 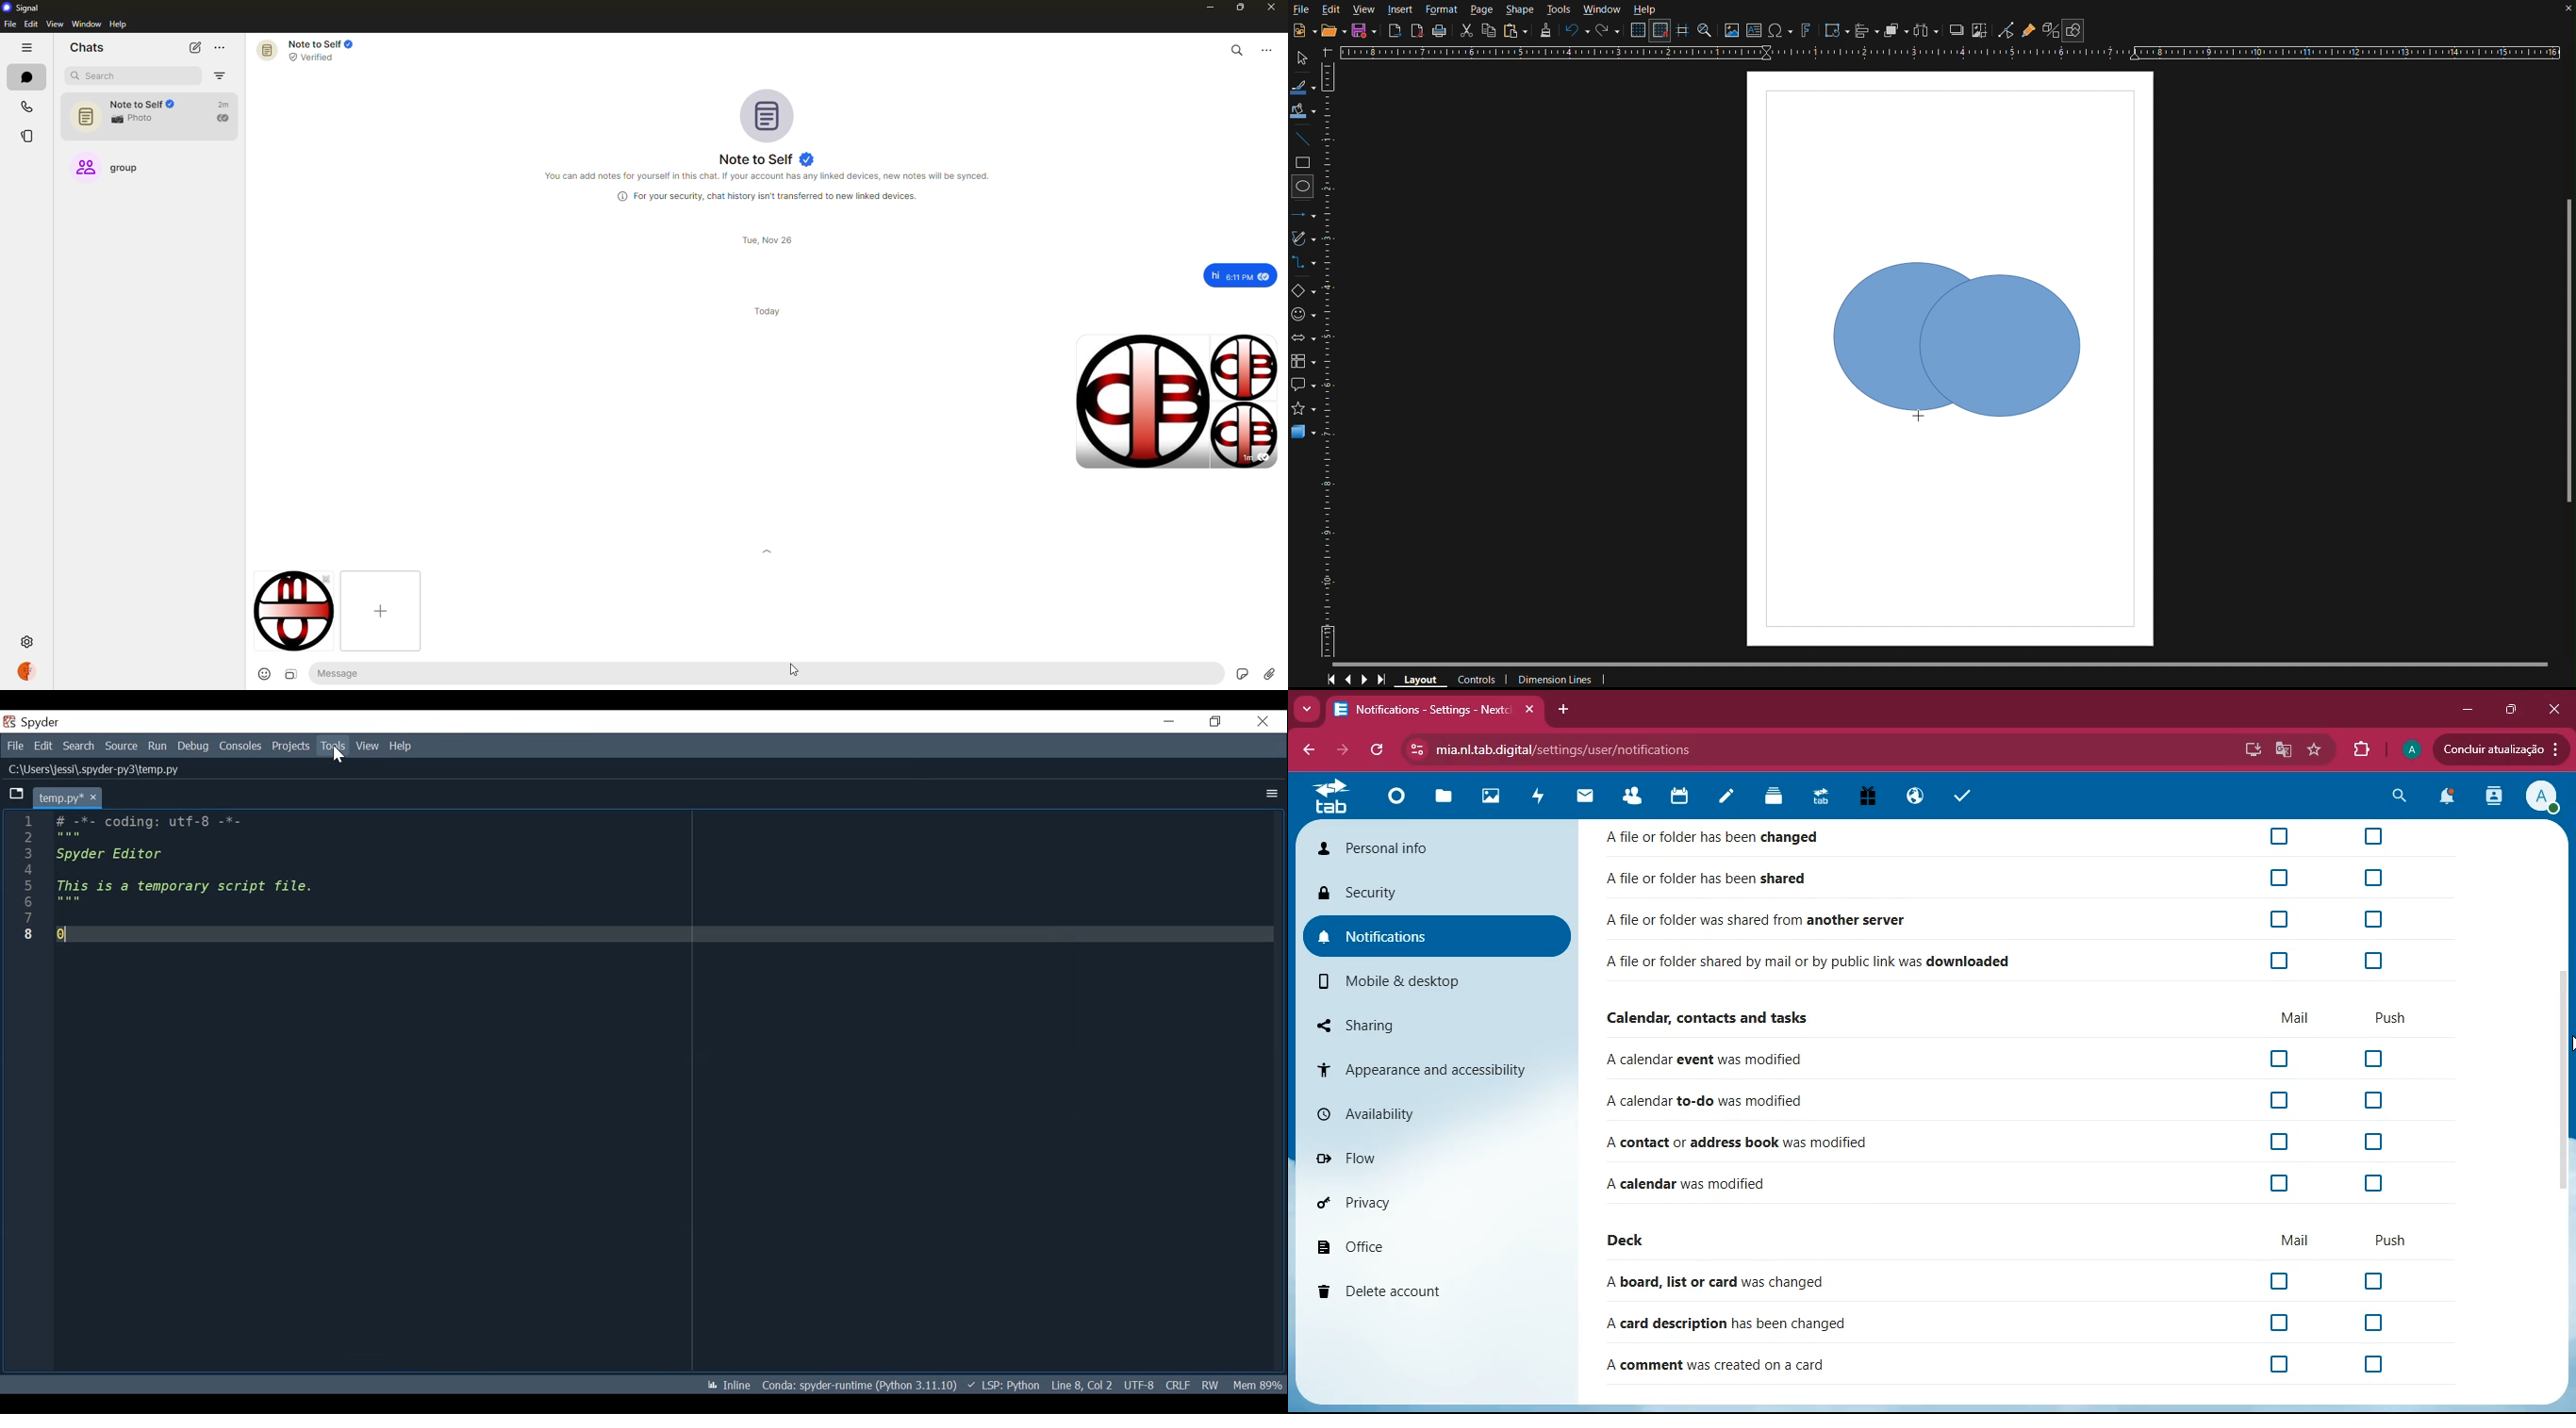 What do you see at coordinates (2374, 961) in the screenshot?
I see `off` at bounding box center [2374, 961].